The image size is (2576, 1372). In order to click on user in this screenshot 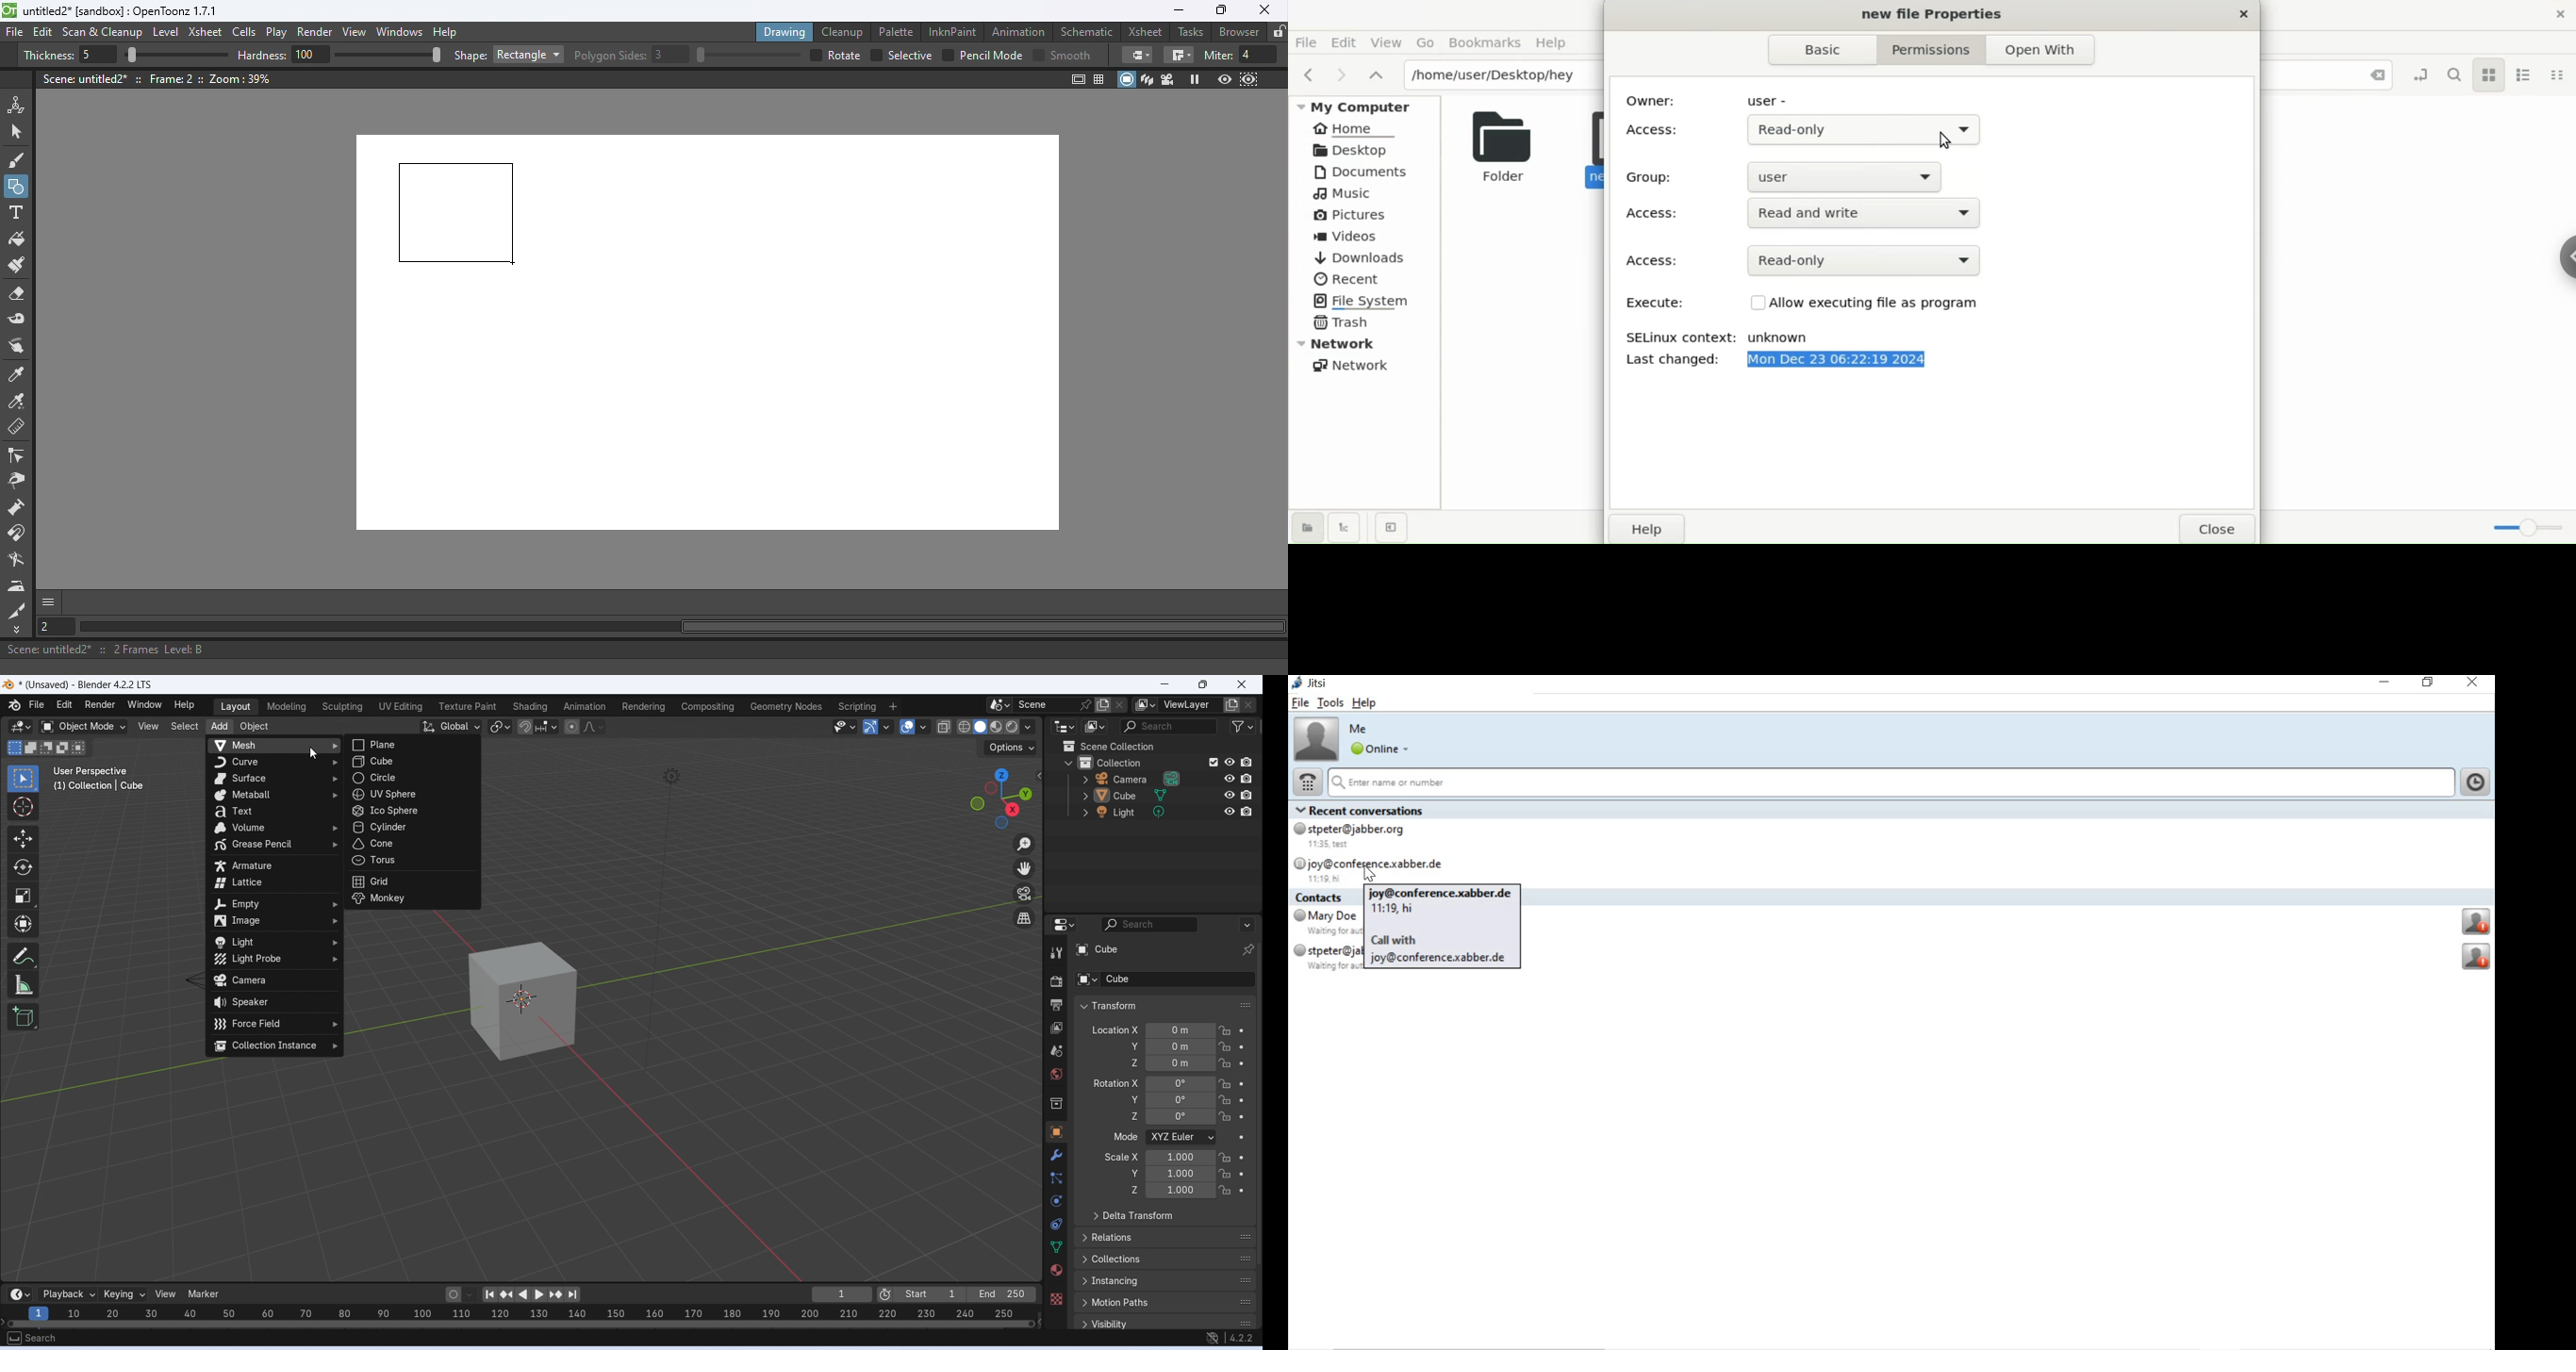, I will do `click(1852, 175)`.